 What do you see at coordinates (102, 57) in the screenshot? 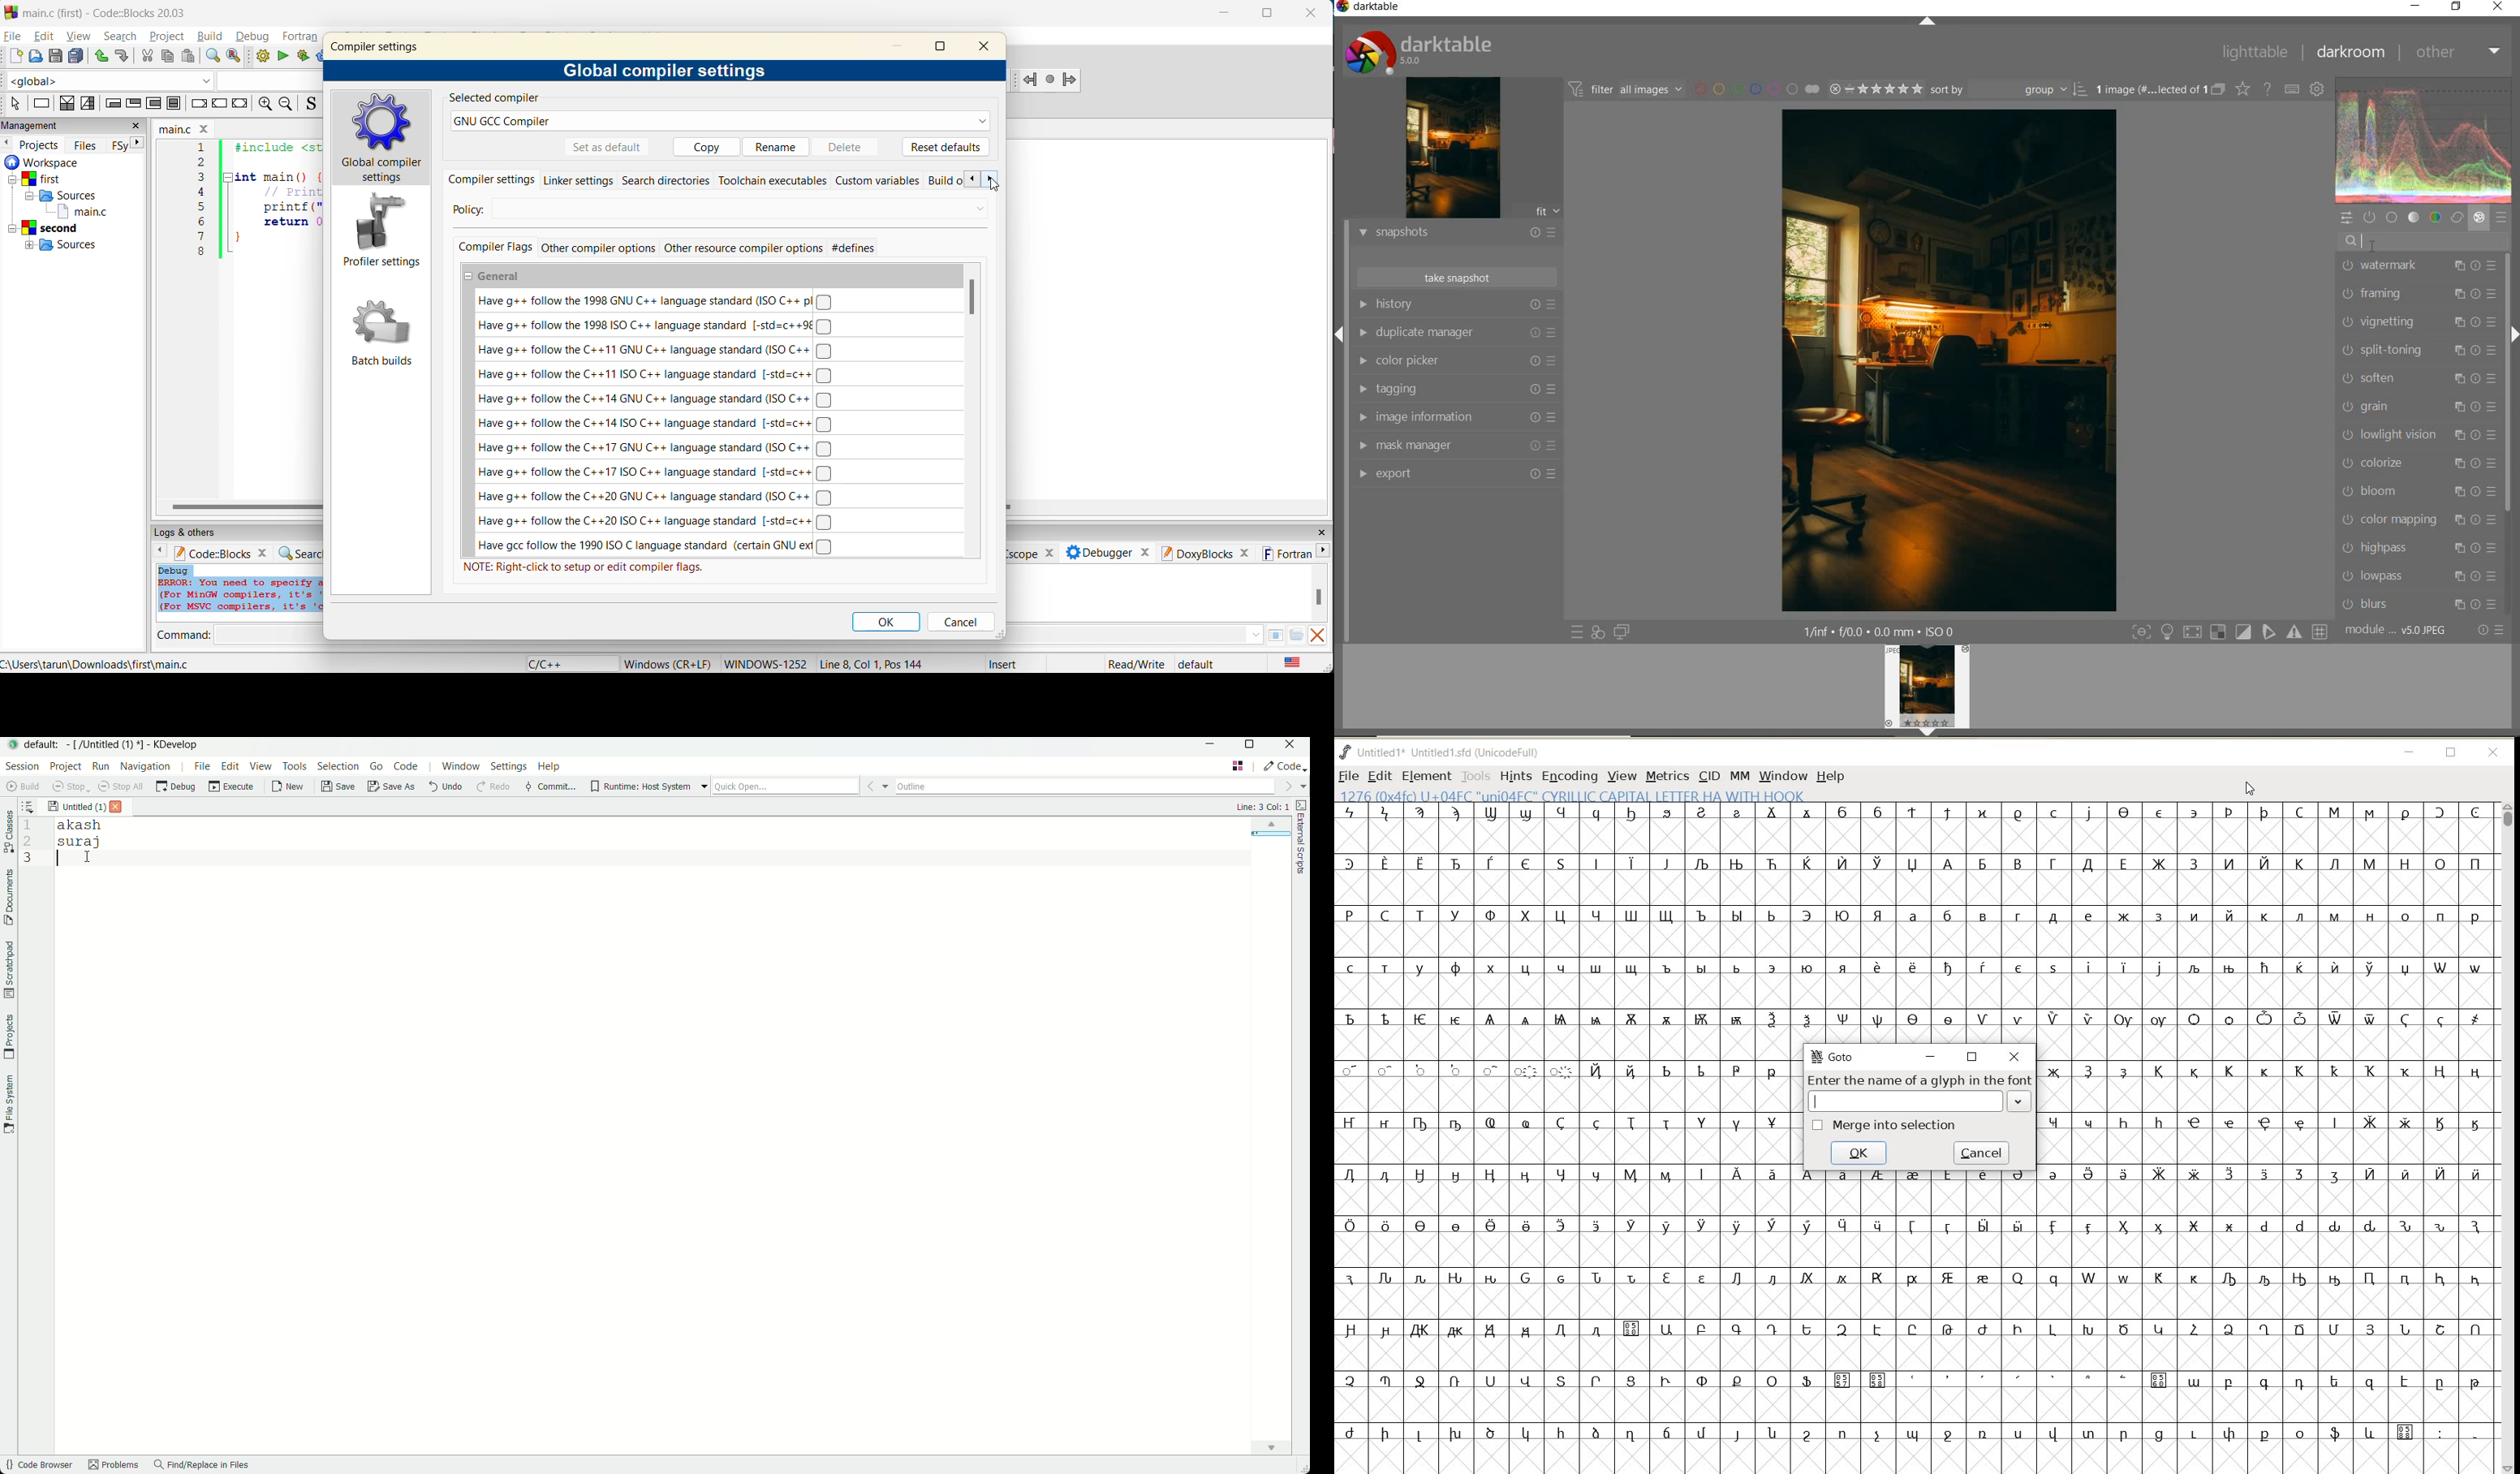
I see `undo` at bounding box center [102, 57].